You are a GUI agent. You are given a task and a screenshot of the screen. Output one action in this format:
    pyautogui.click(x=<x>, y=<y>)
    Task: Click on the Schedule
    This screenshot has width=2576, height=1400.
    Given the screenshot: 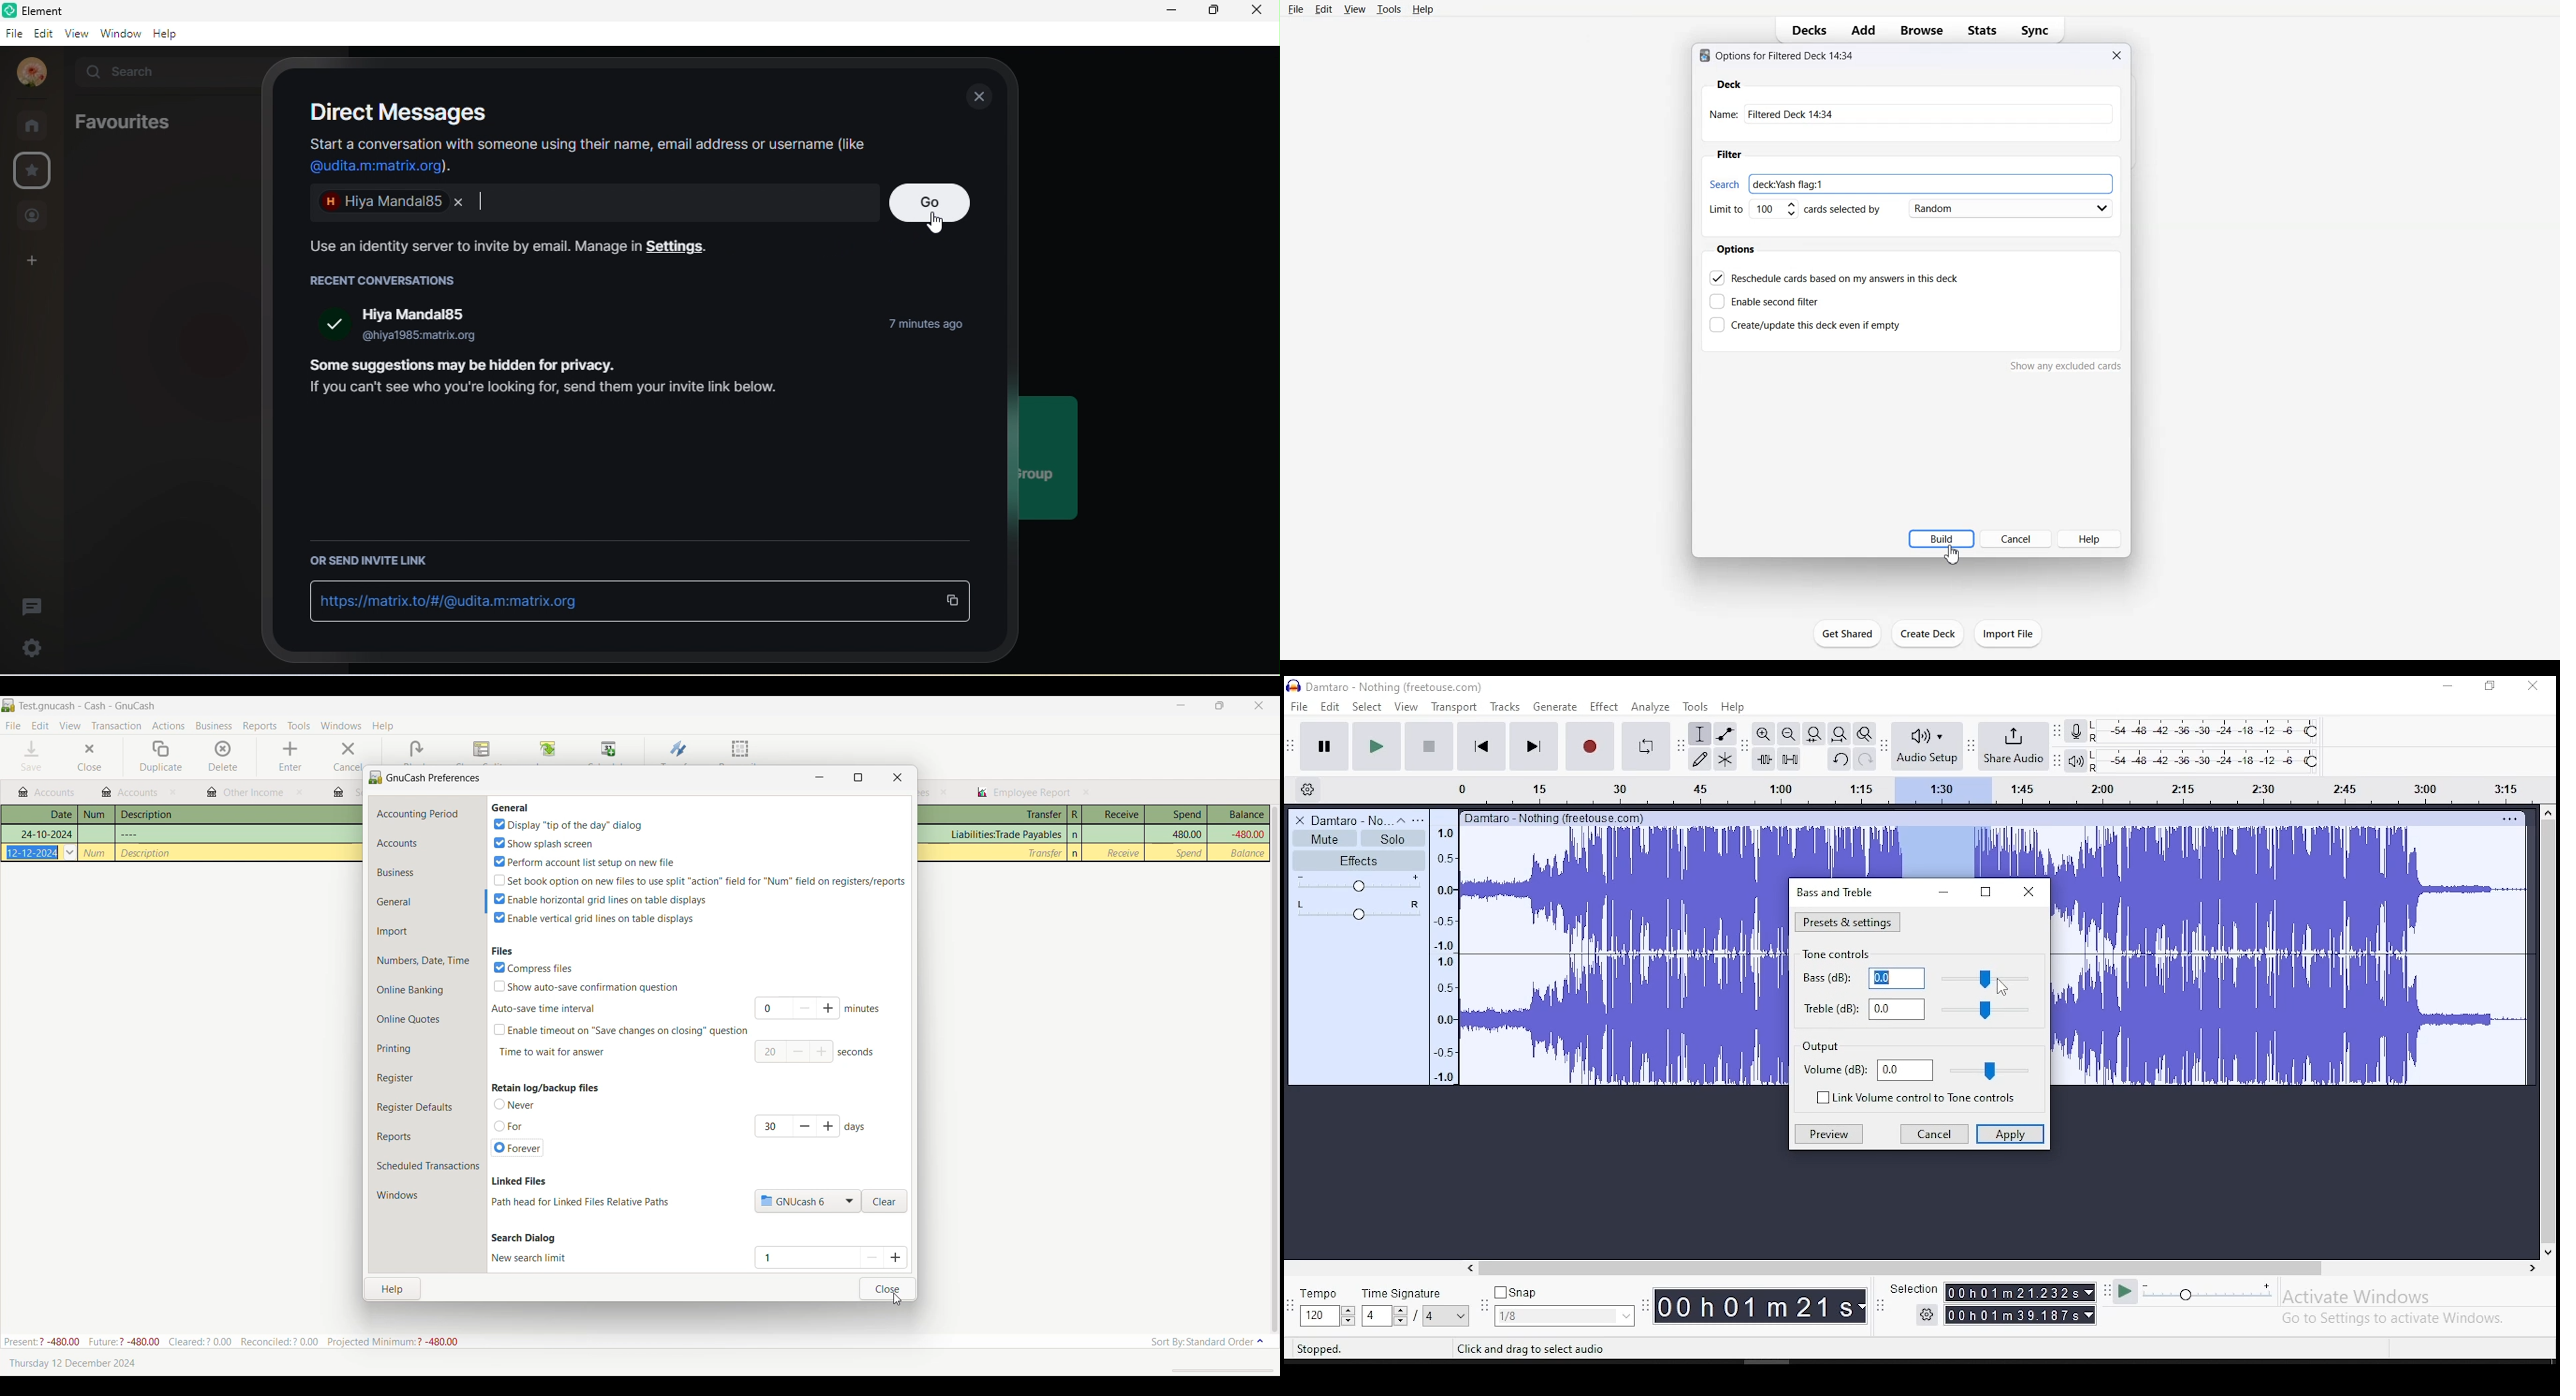 What is the action you would take?
    pyautogui.click(x=609, y=749)
    